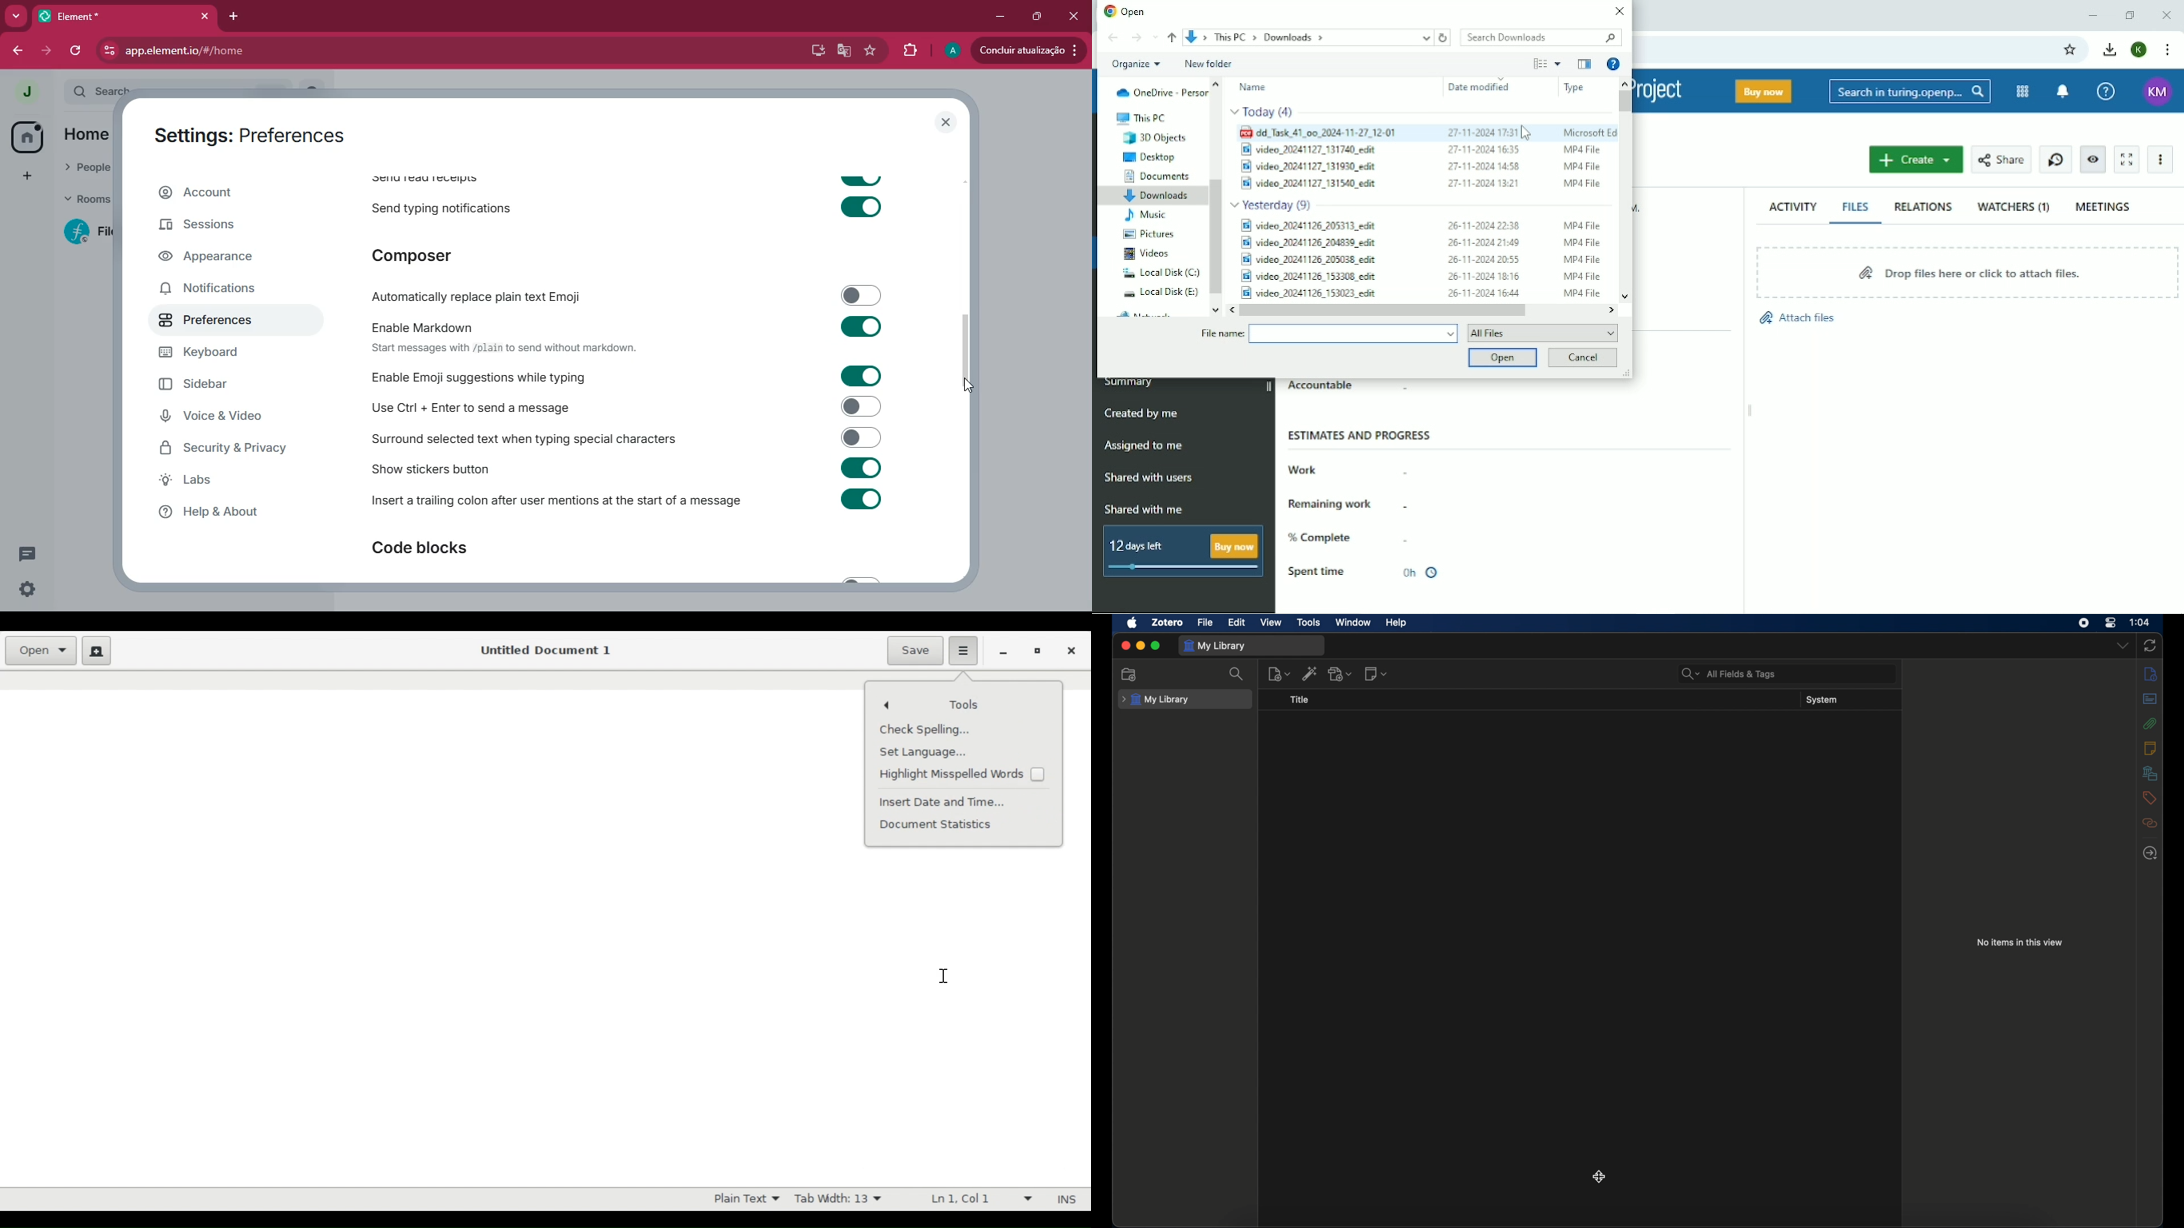 The width and height of the screenshot is (2184, 1232). What do you see at coordinates (219, 324) in the screenshot?
I see `preferences` at bounding box center [219, 324].